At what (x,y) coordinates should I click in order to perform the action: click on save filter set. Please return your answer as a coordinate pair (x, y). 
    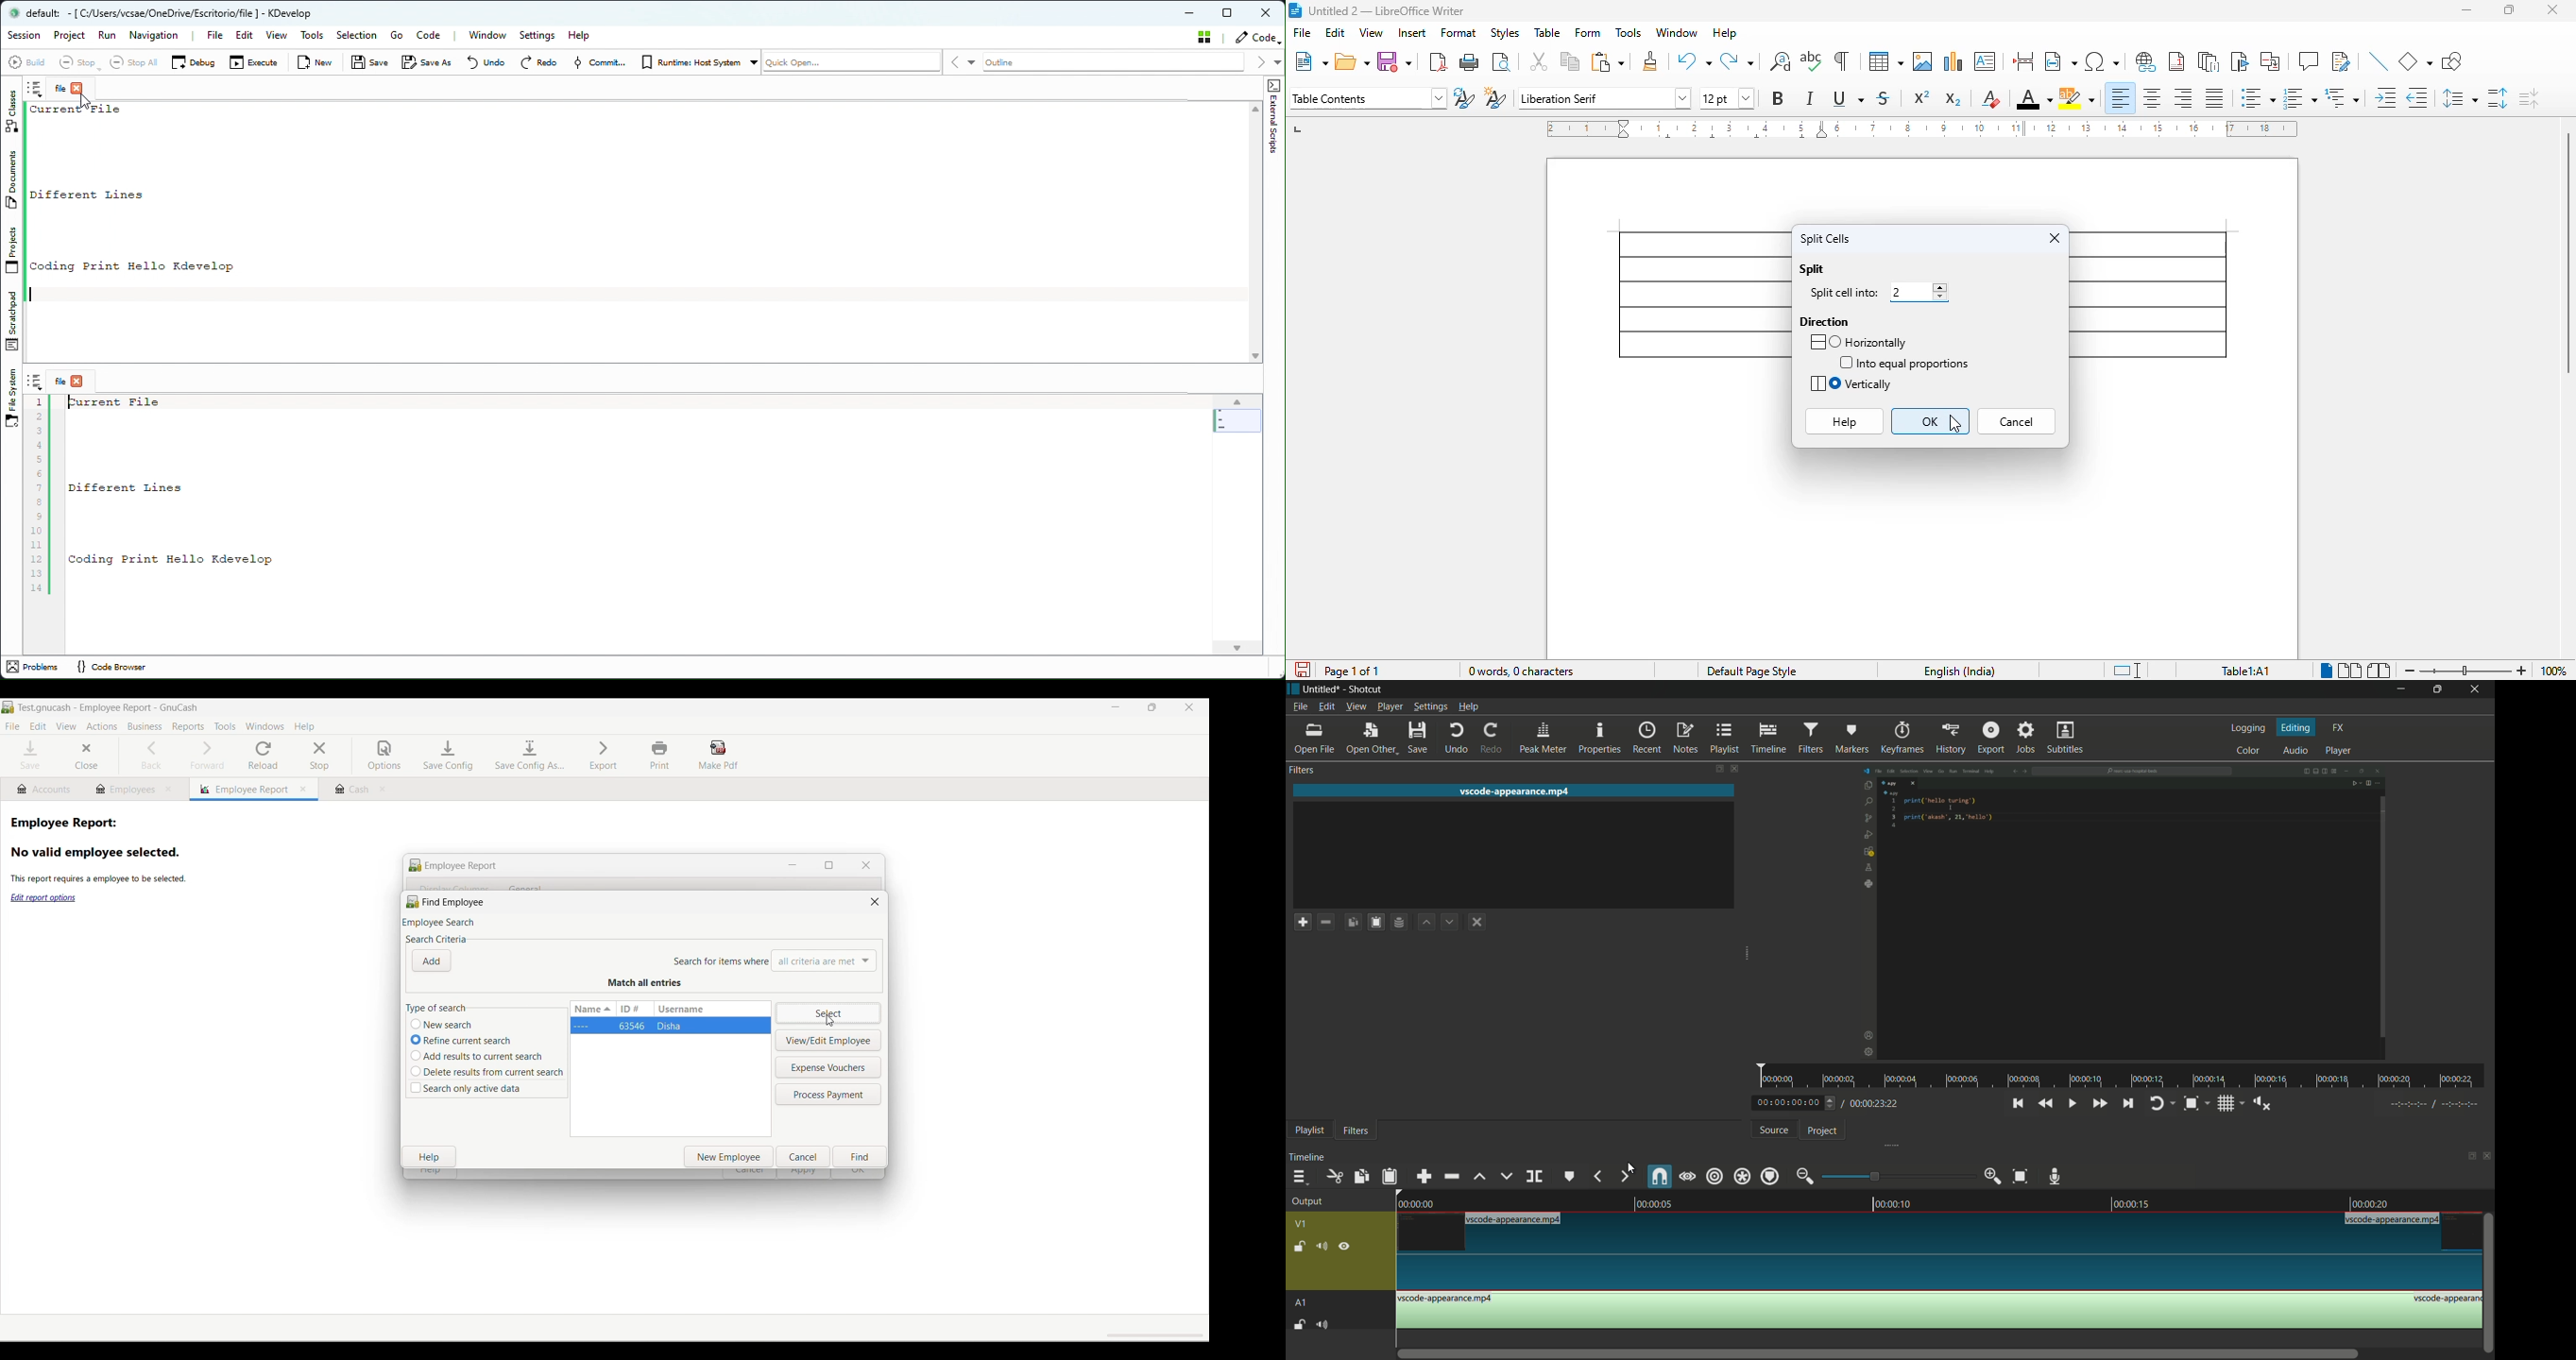
    Looking at the image, I should click on (1398, 923).